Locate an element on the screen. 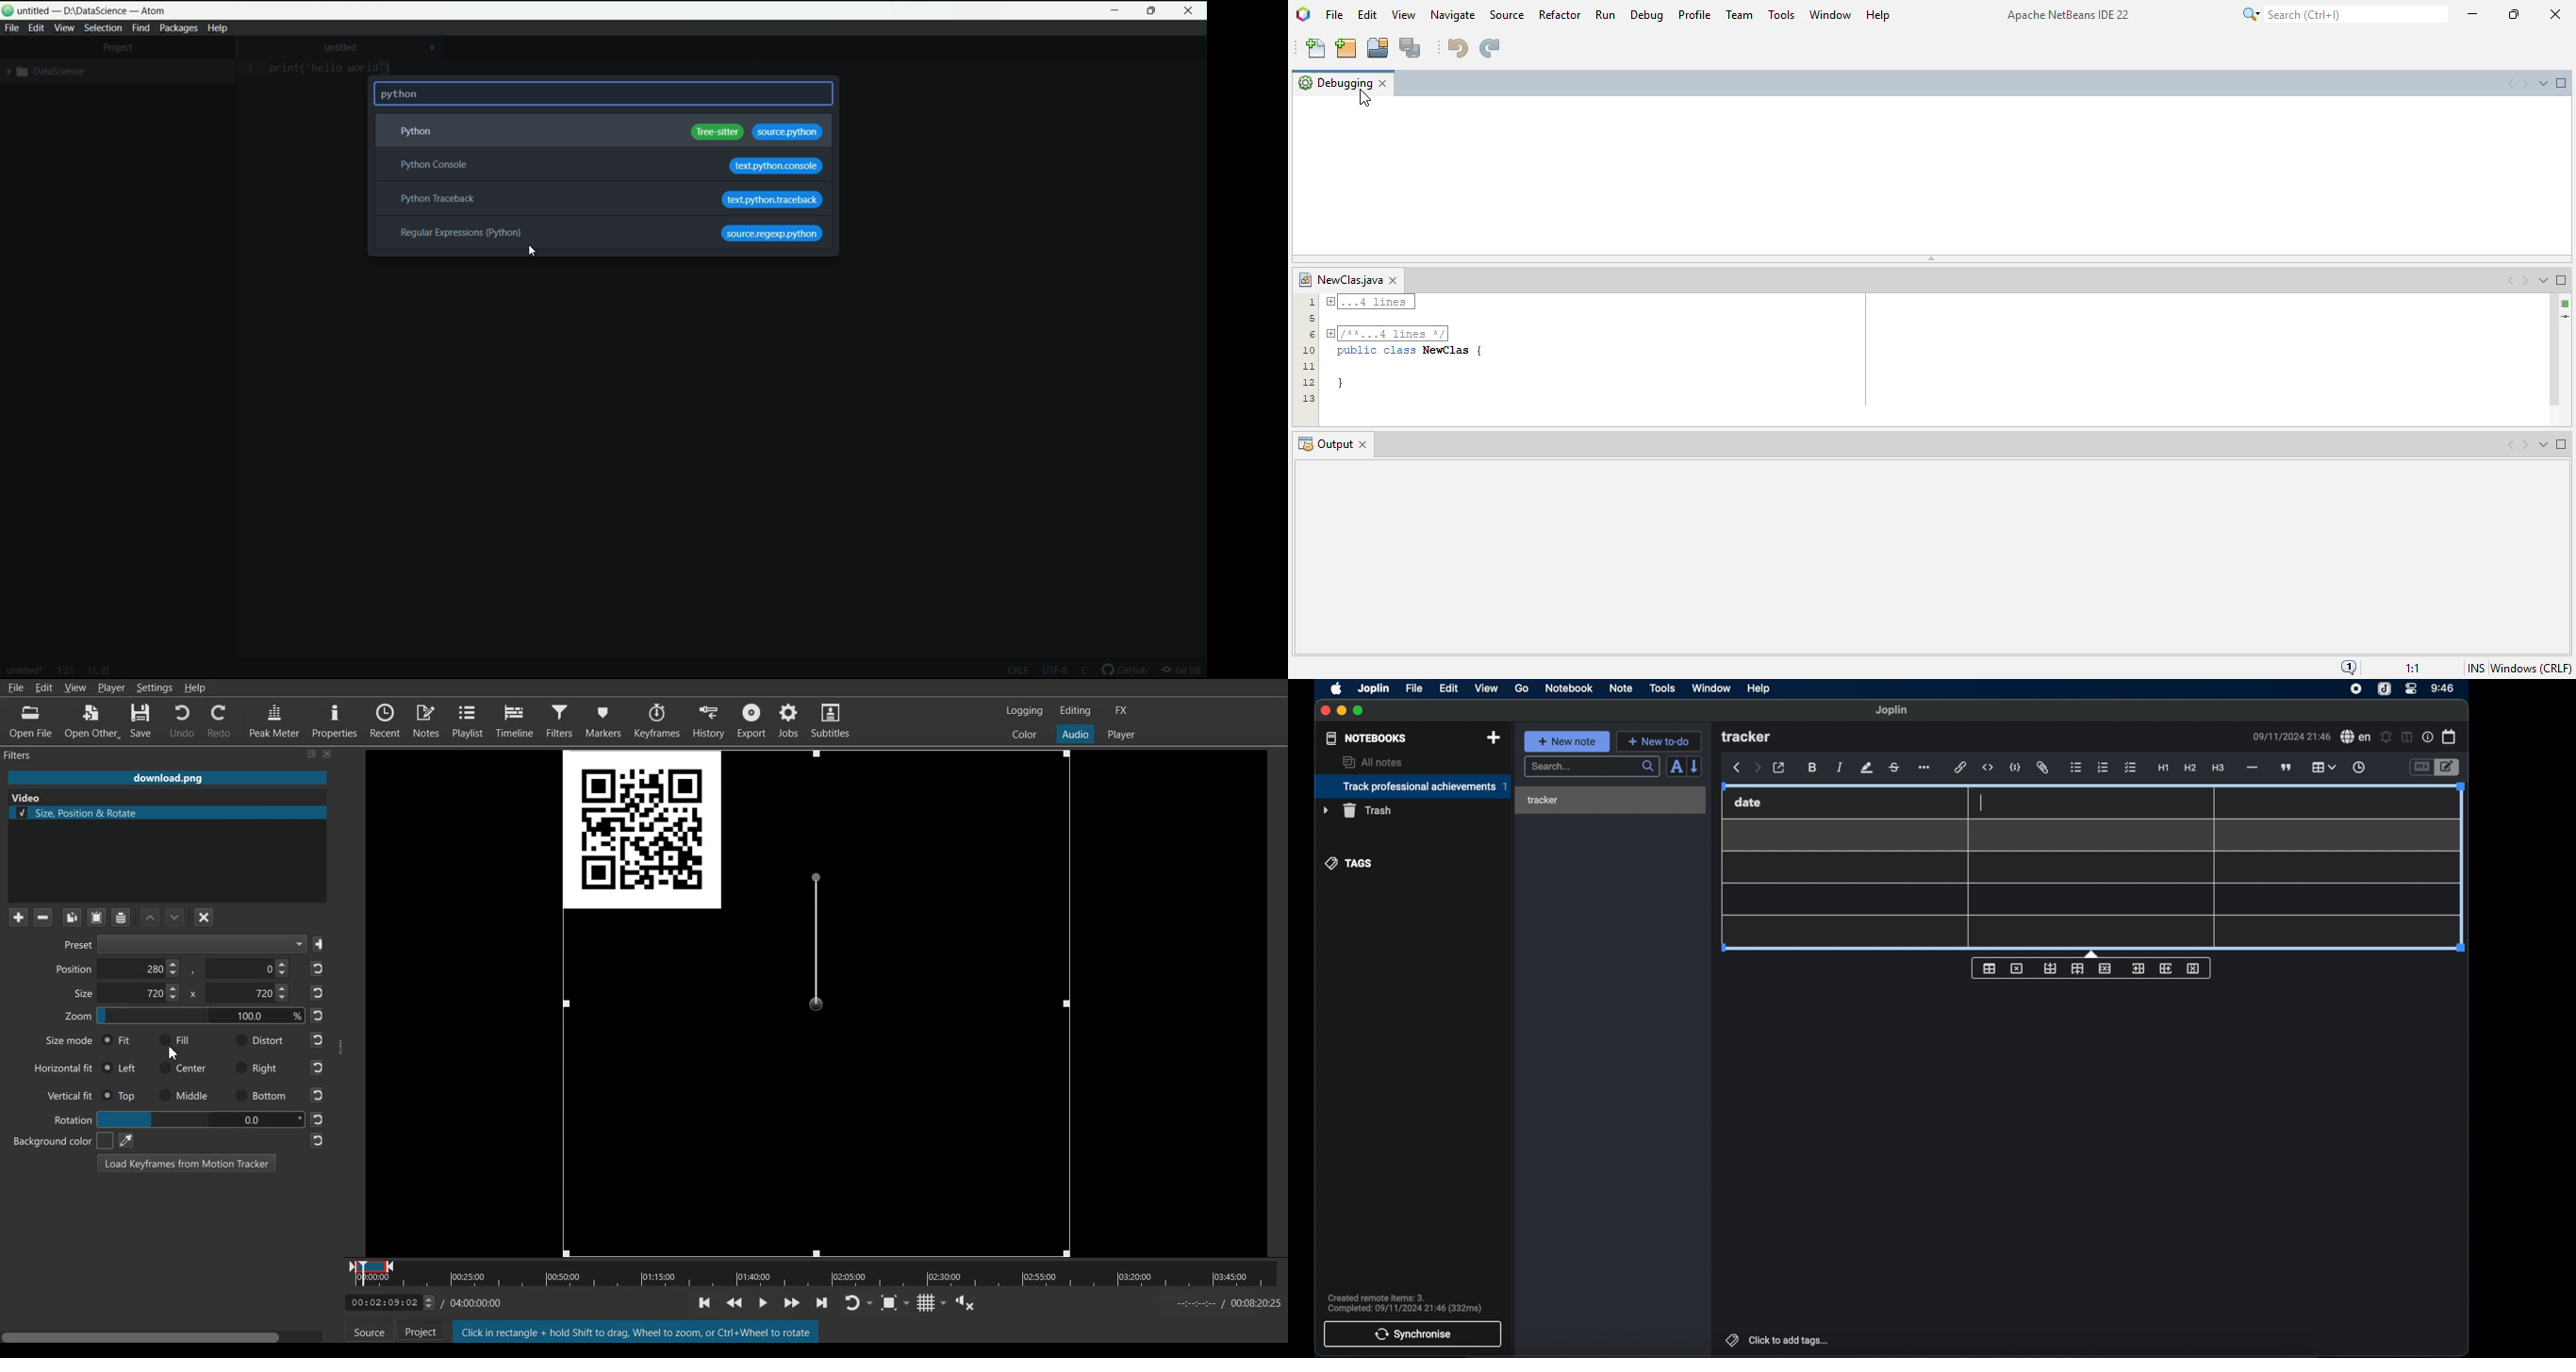 The width and height of the screenshot is (2576, 1372). toggle sort order field is located at coordinates (1675, 768).